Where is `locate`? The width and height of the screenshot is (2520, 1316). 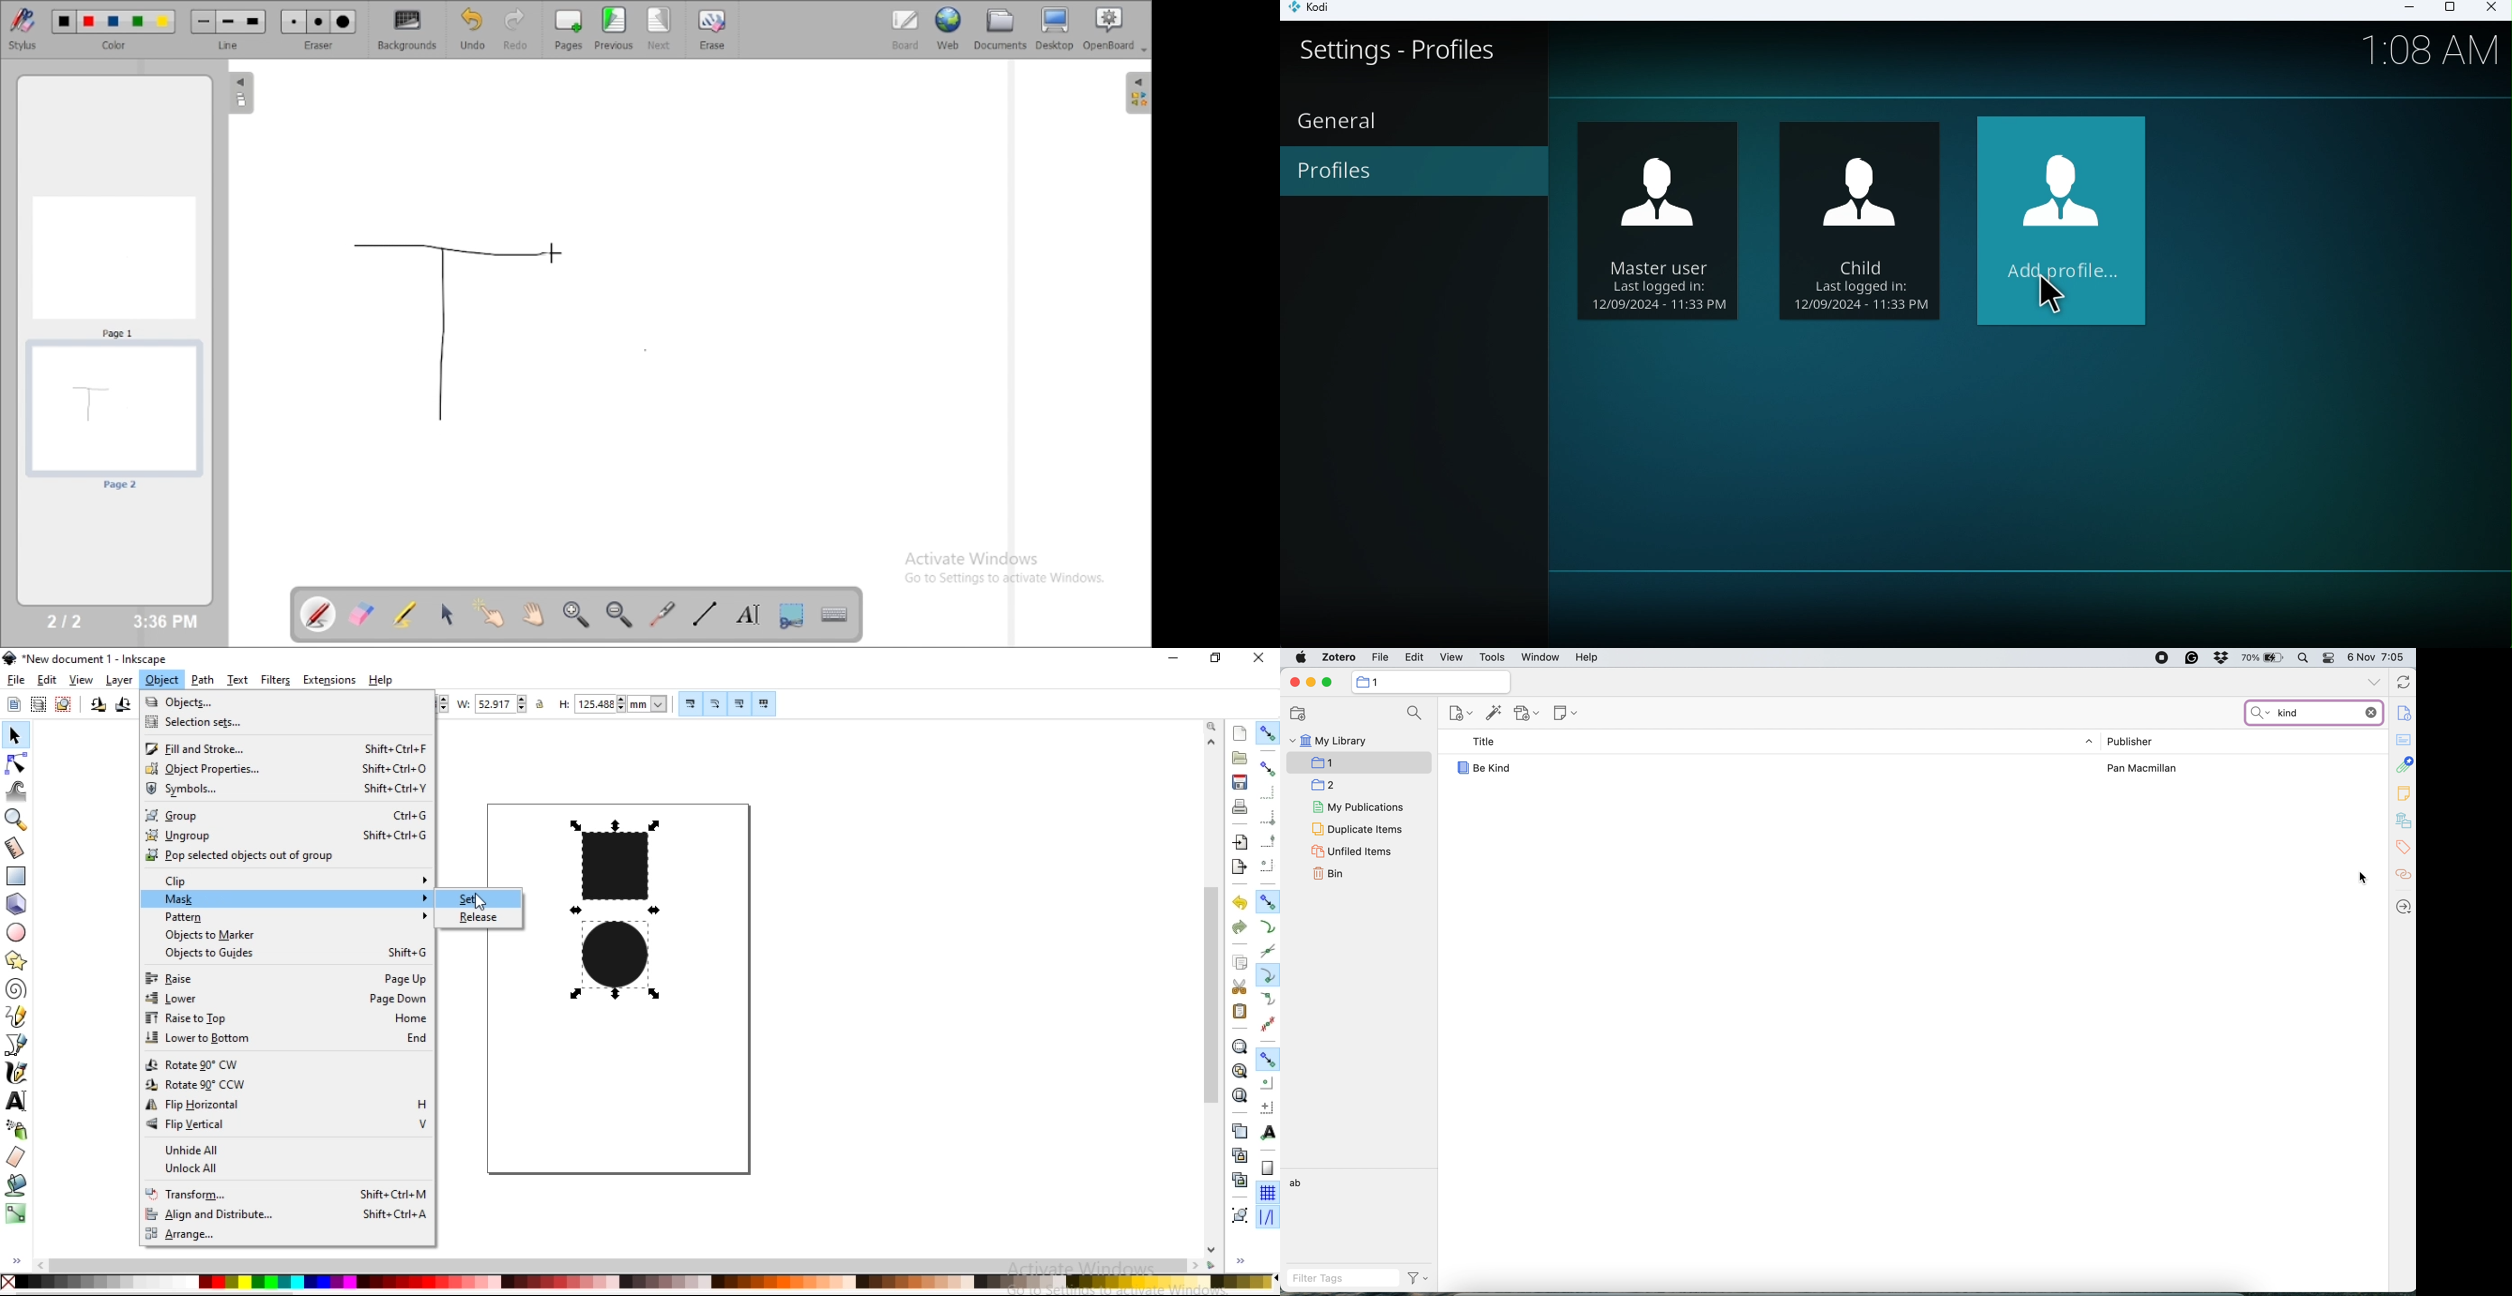 locate is located at coordinates (2403, 908).